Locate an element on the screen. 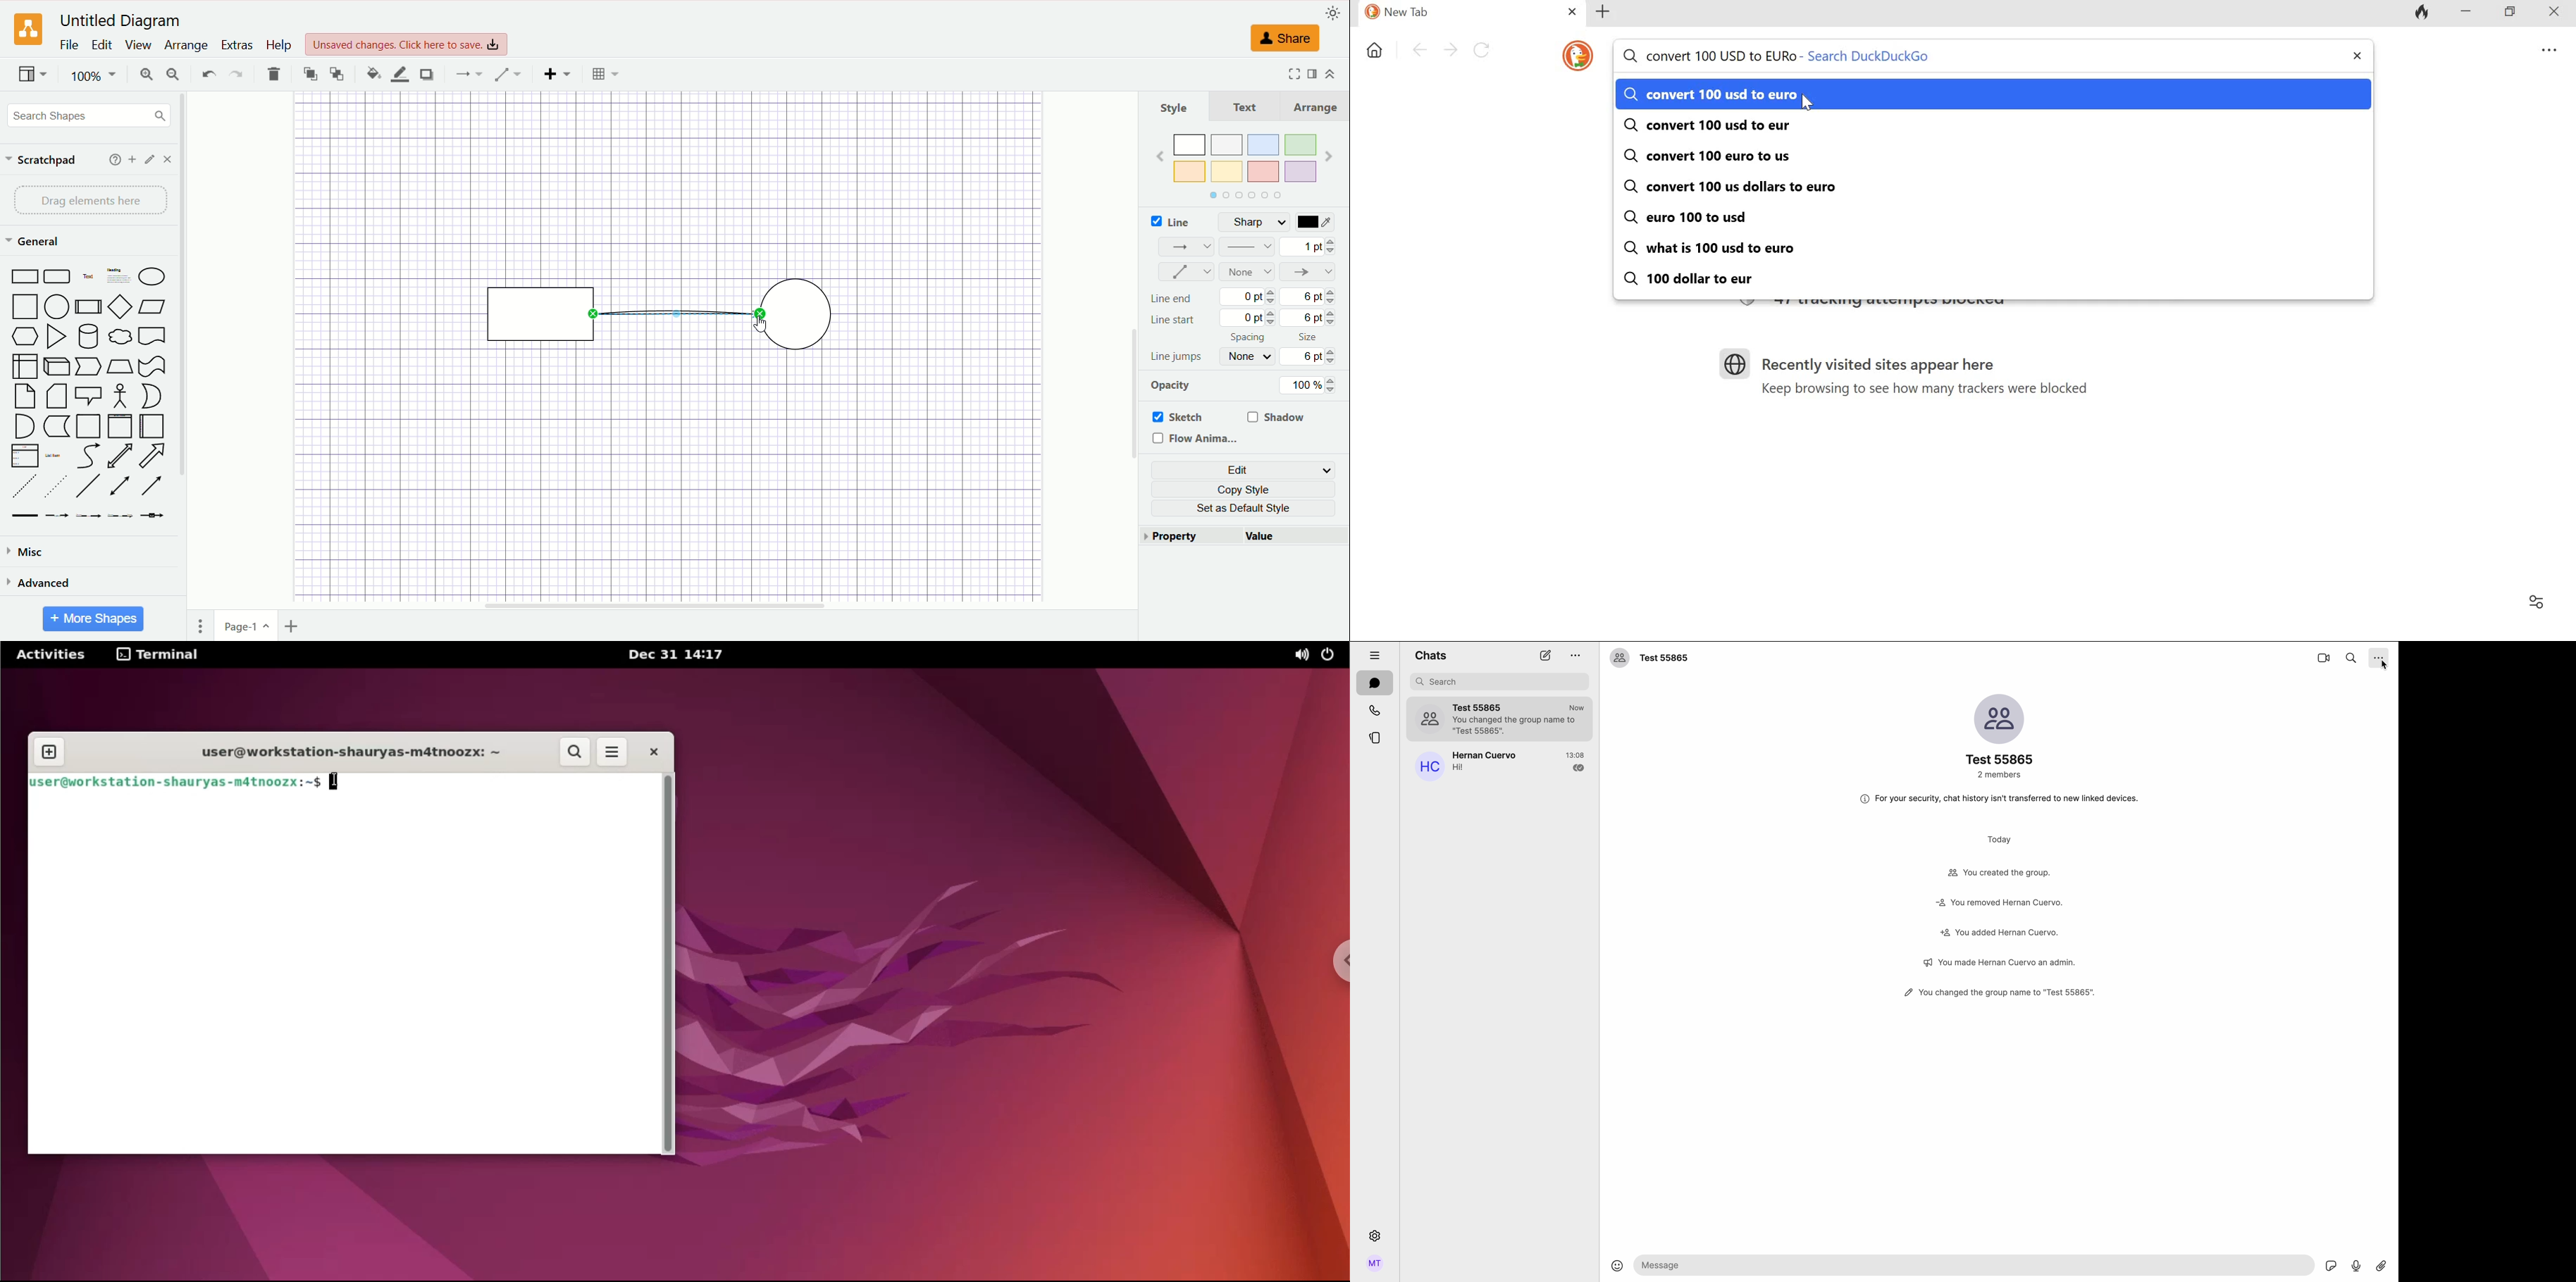 Image resolution: width=2576 pixels, height=1288 pixels. Dashed Line is located at coordinates (27, 486).